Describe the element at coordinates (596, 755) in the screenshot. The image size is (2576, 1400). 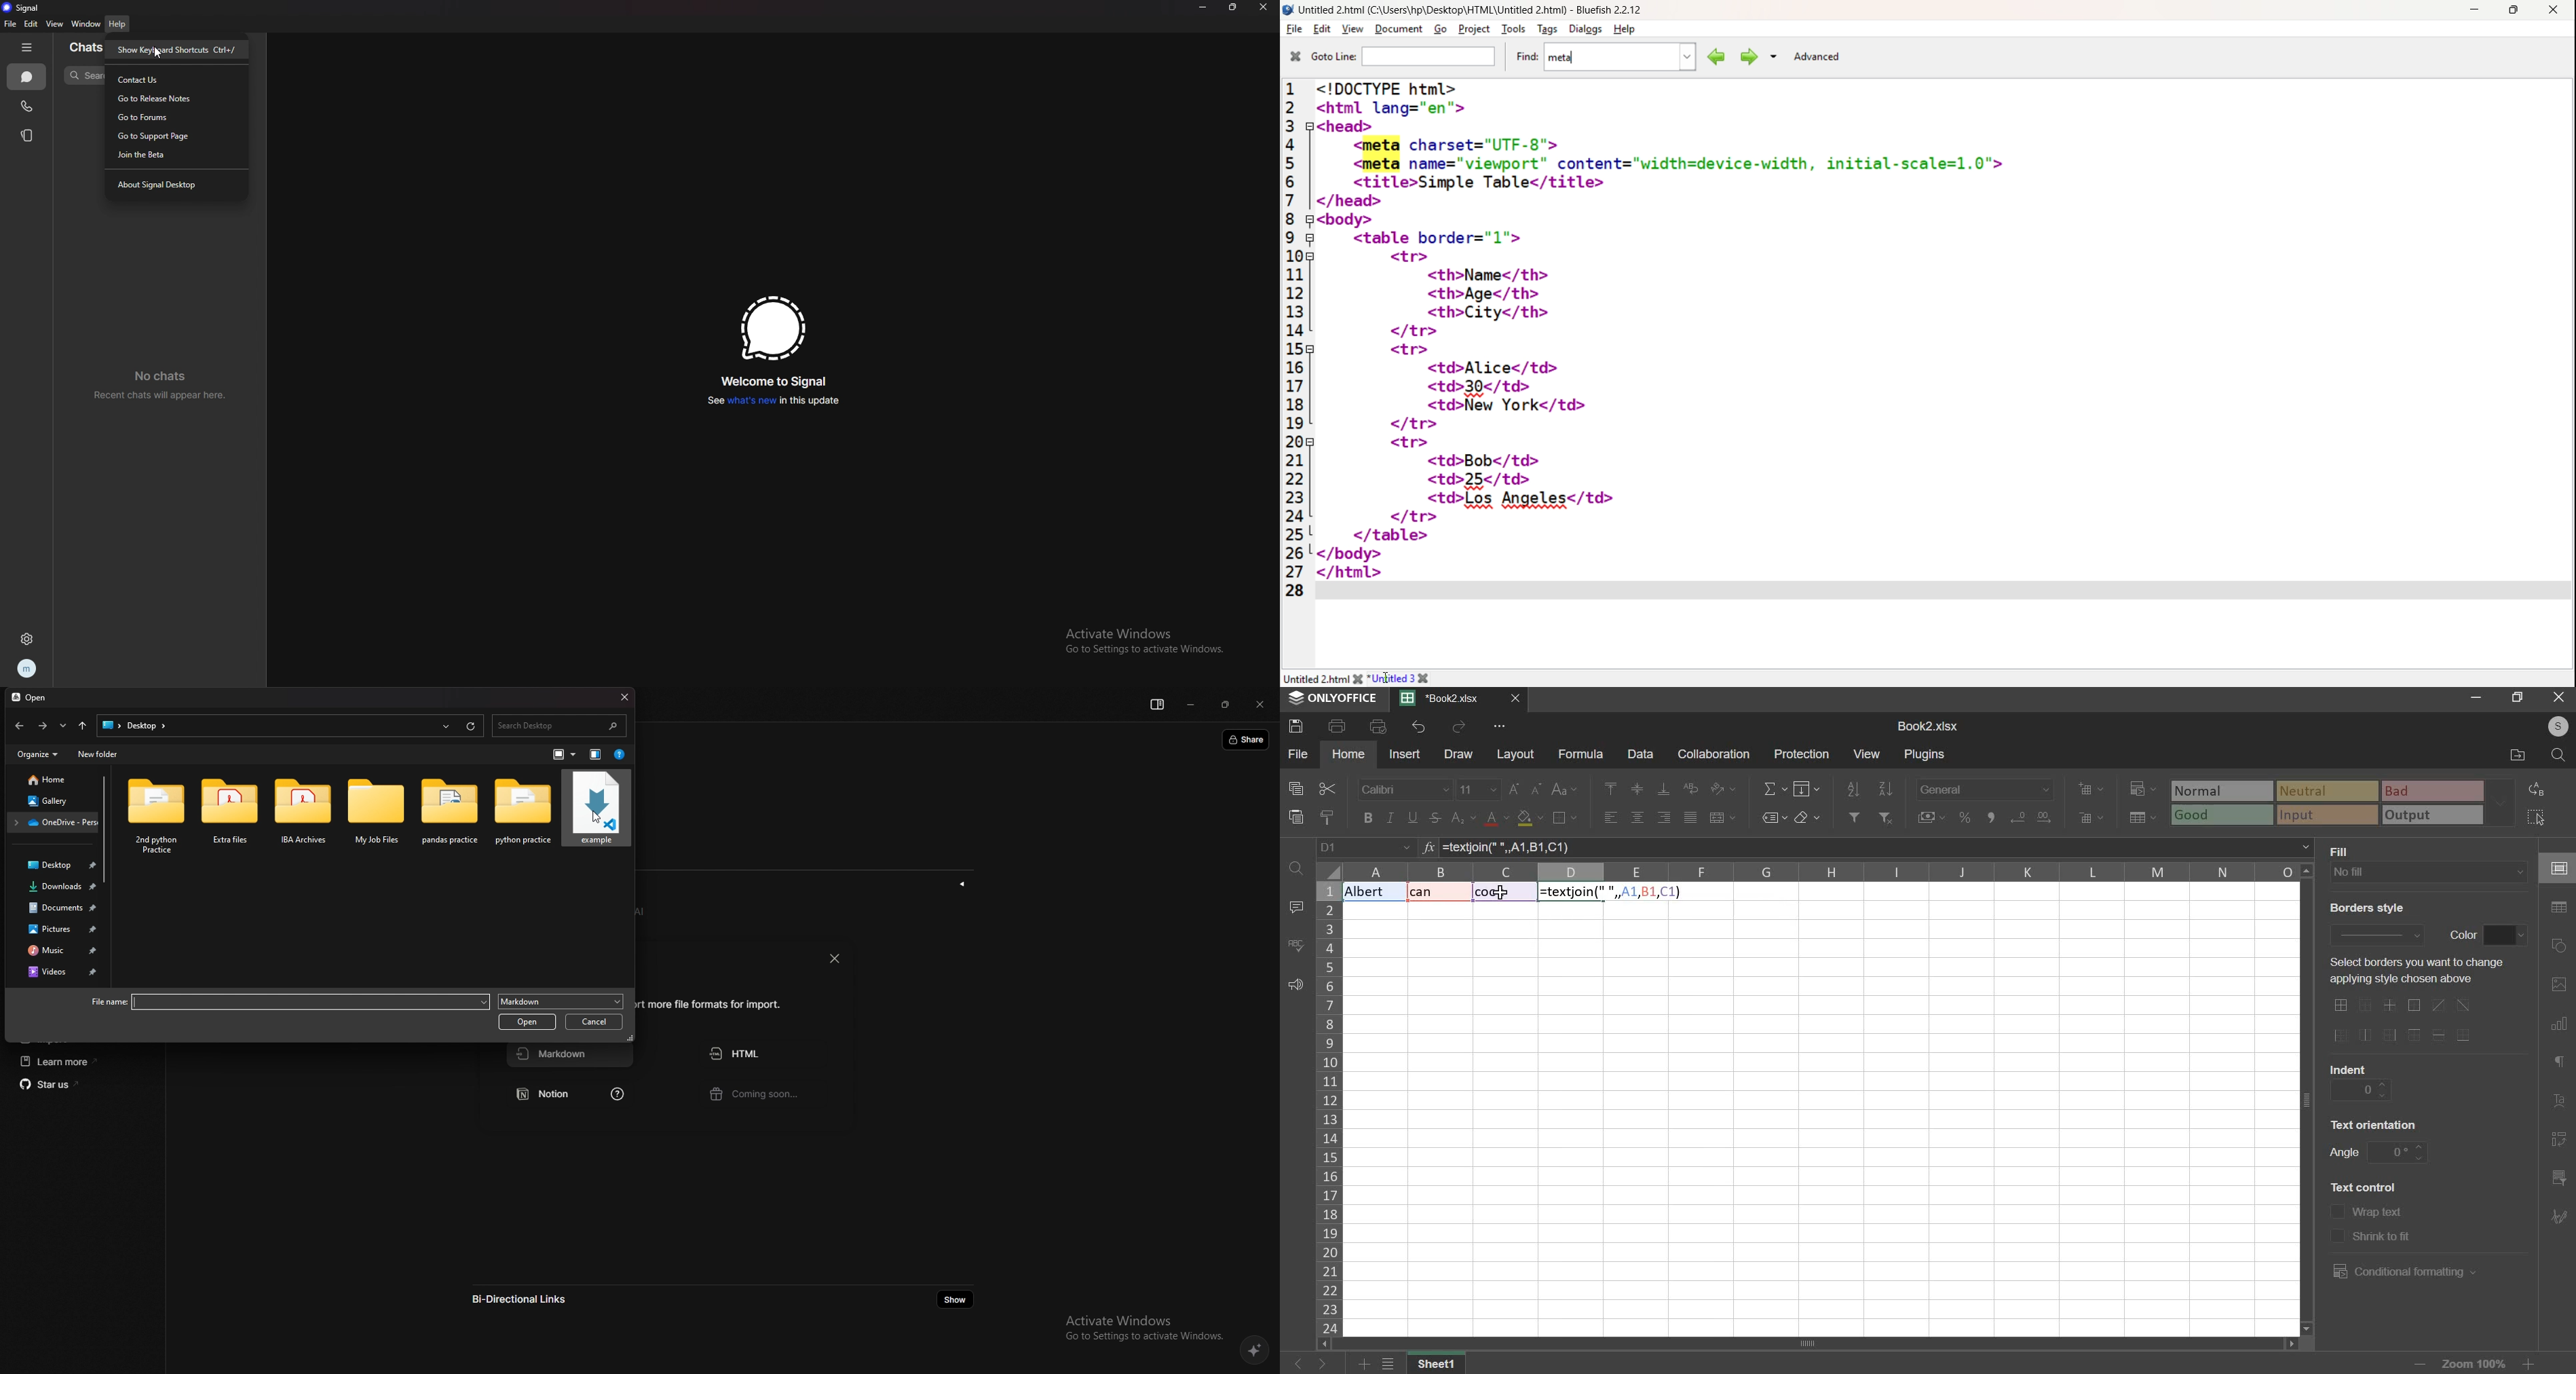
I see `show the preview pane` at that location.